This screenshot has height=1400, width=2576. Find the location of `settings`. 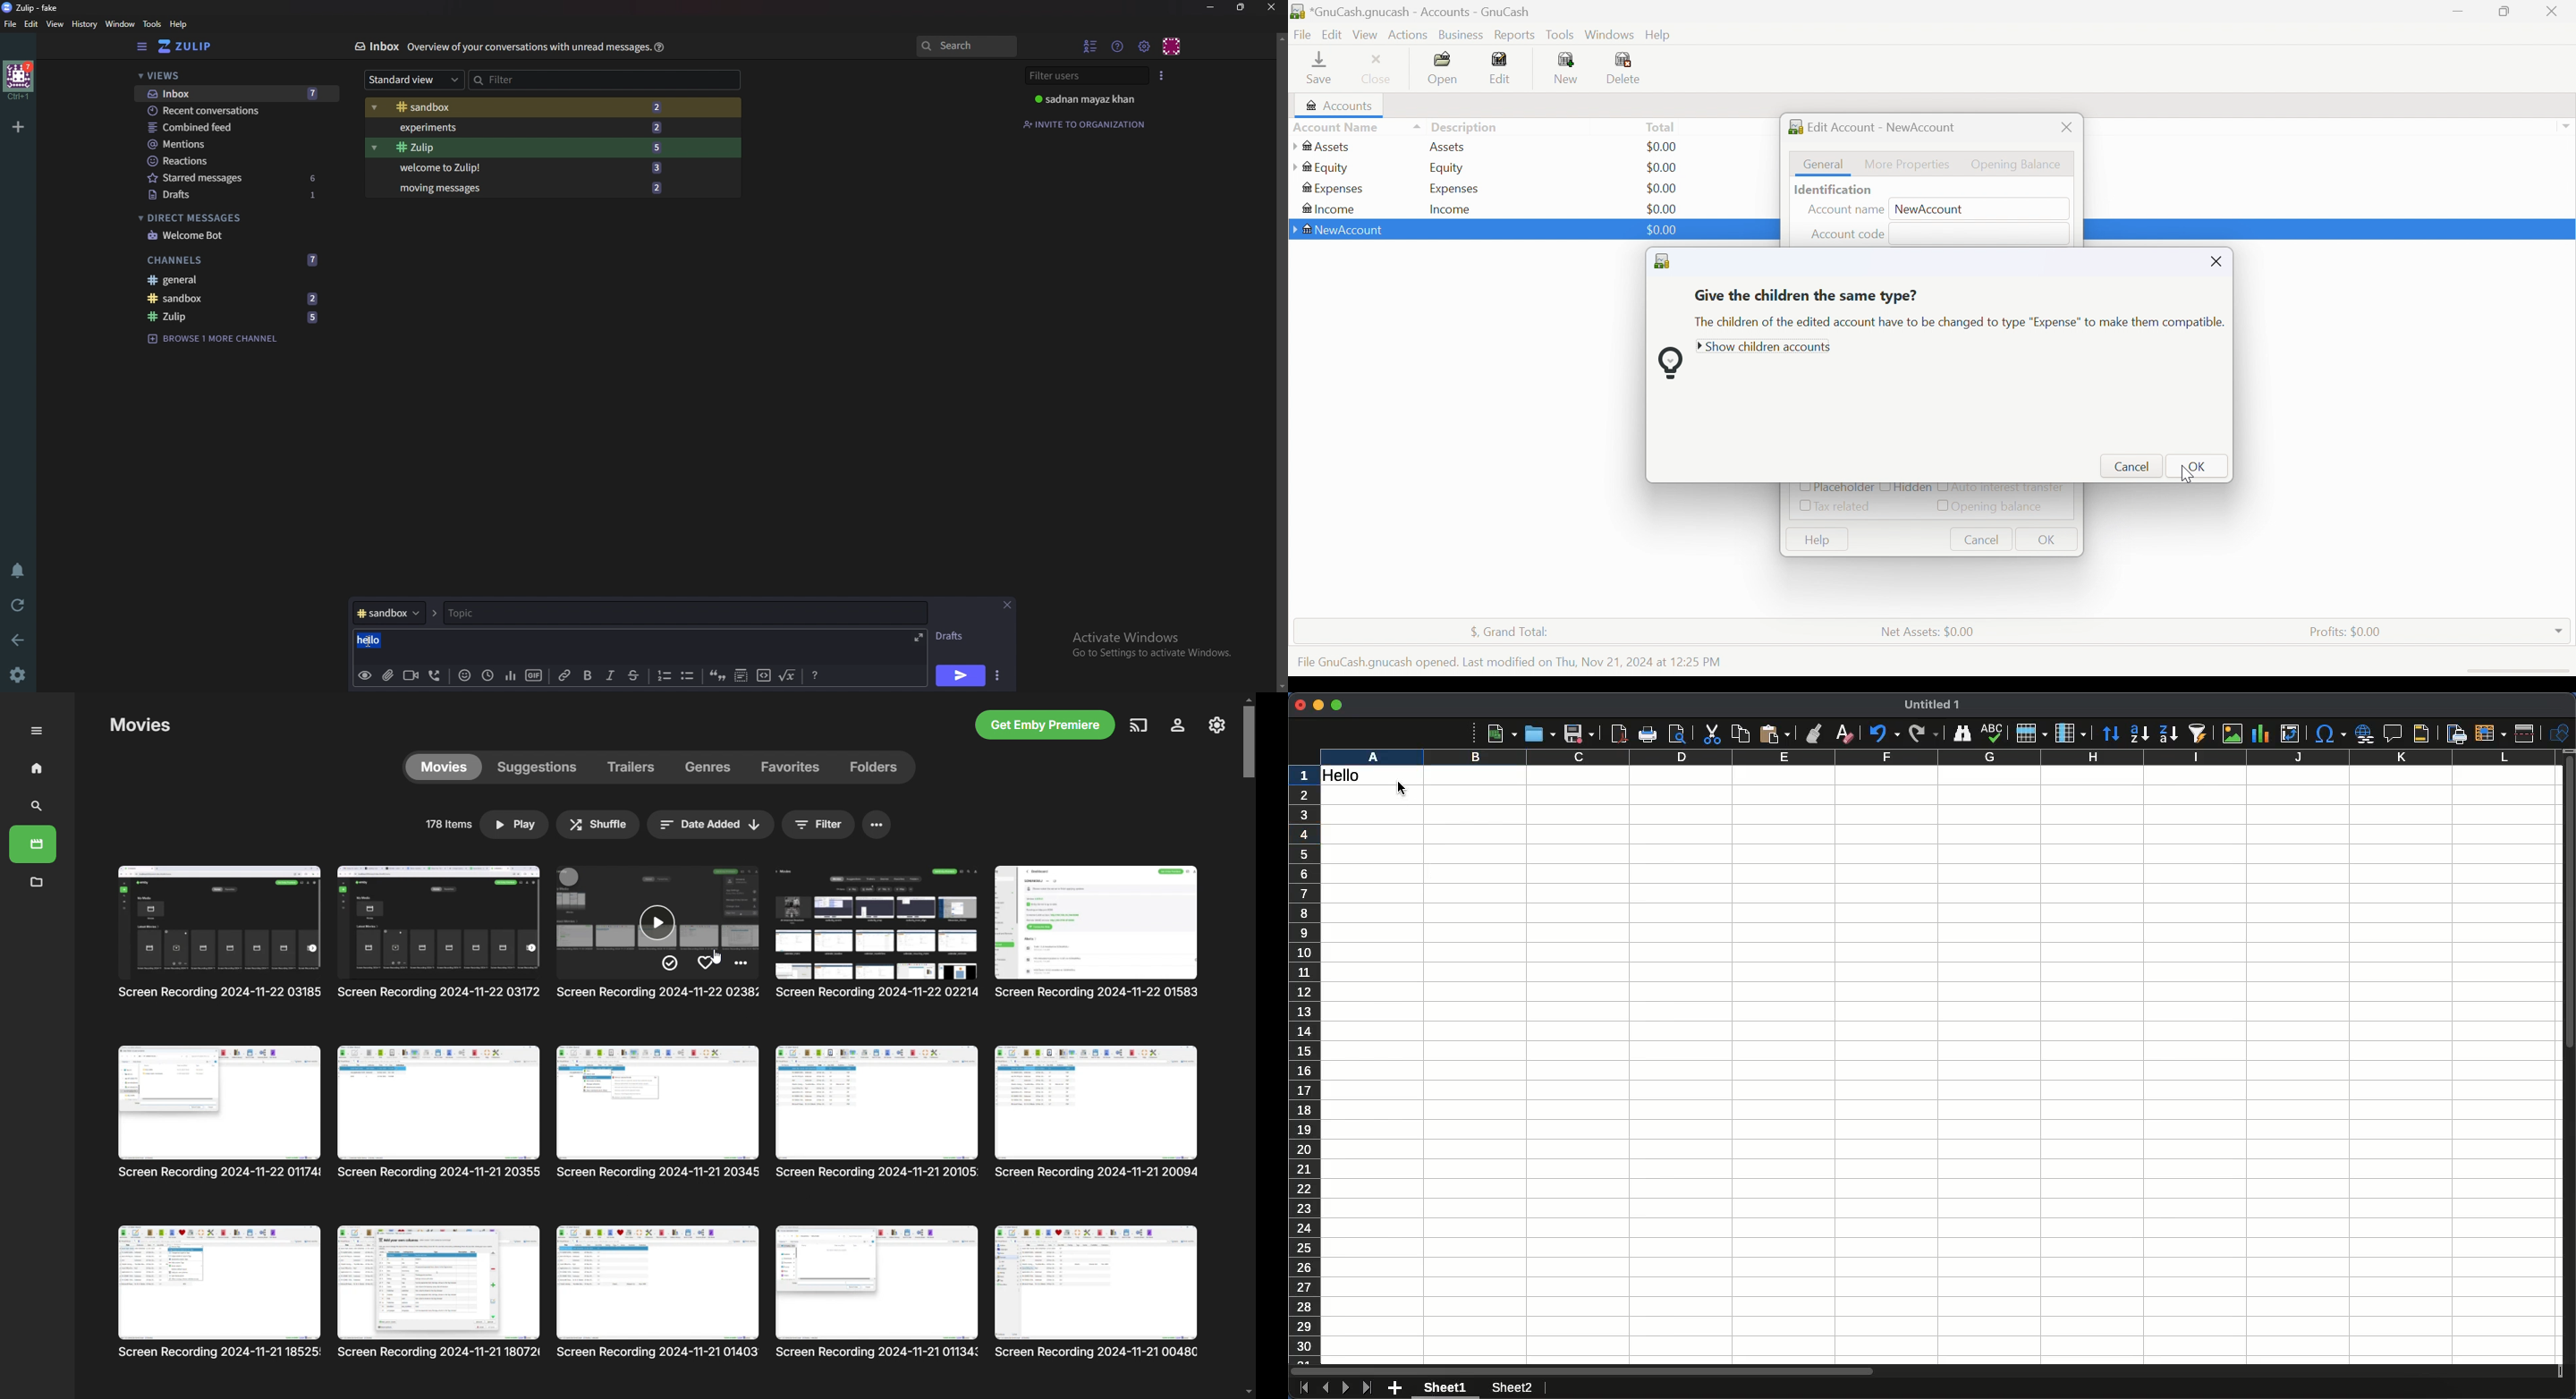

settings is located at coordinates (19, 676).